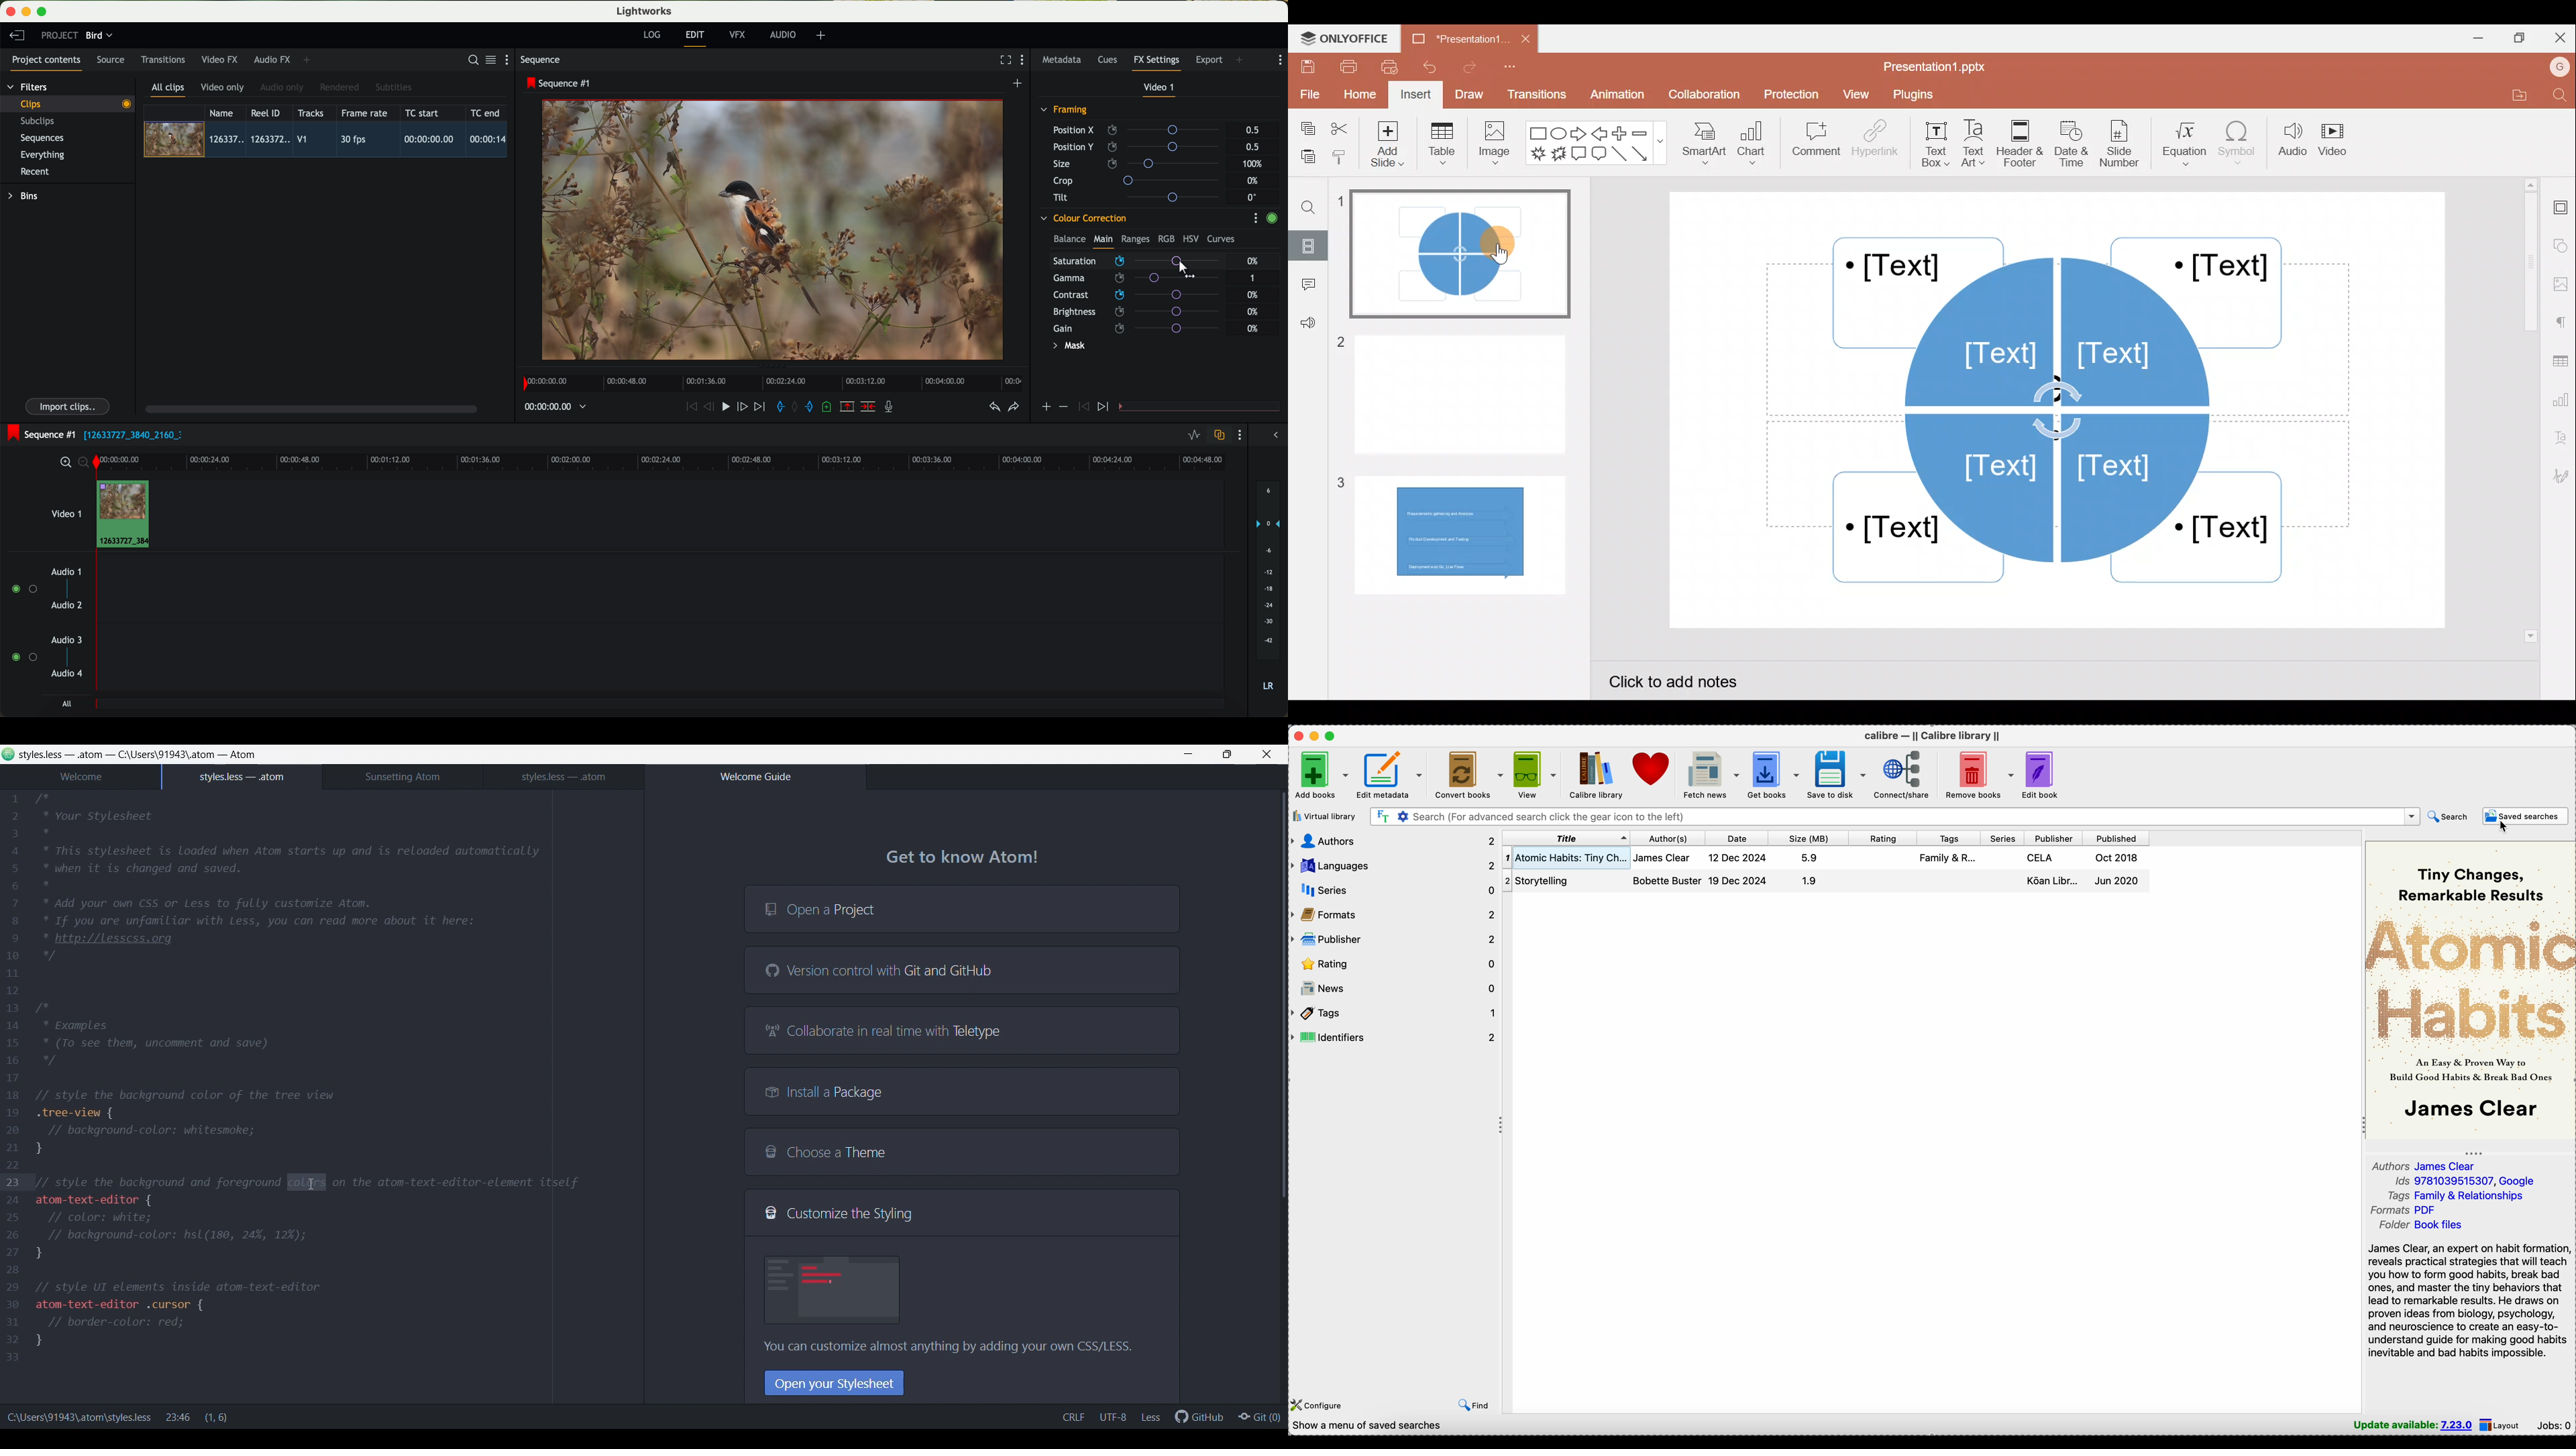 This screenshot has width=2576, height=1456. Describe the element at coordinates (310, 409) in the screenshot. I see `scroll bar` at that location.